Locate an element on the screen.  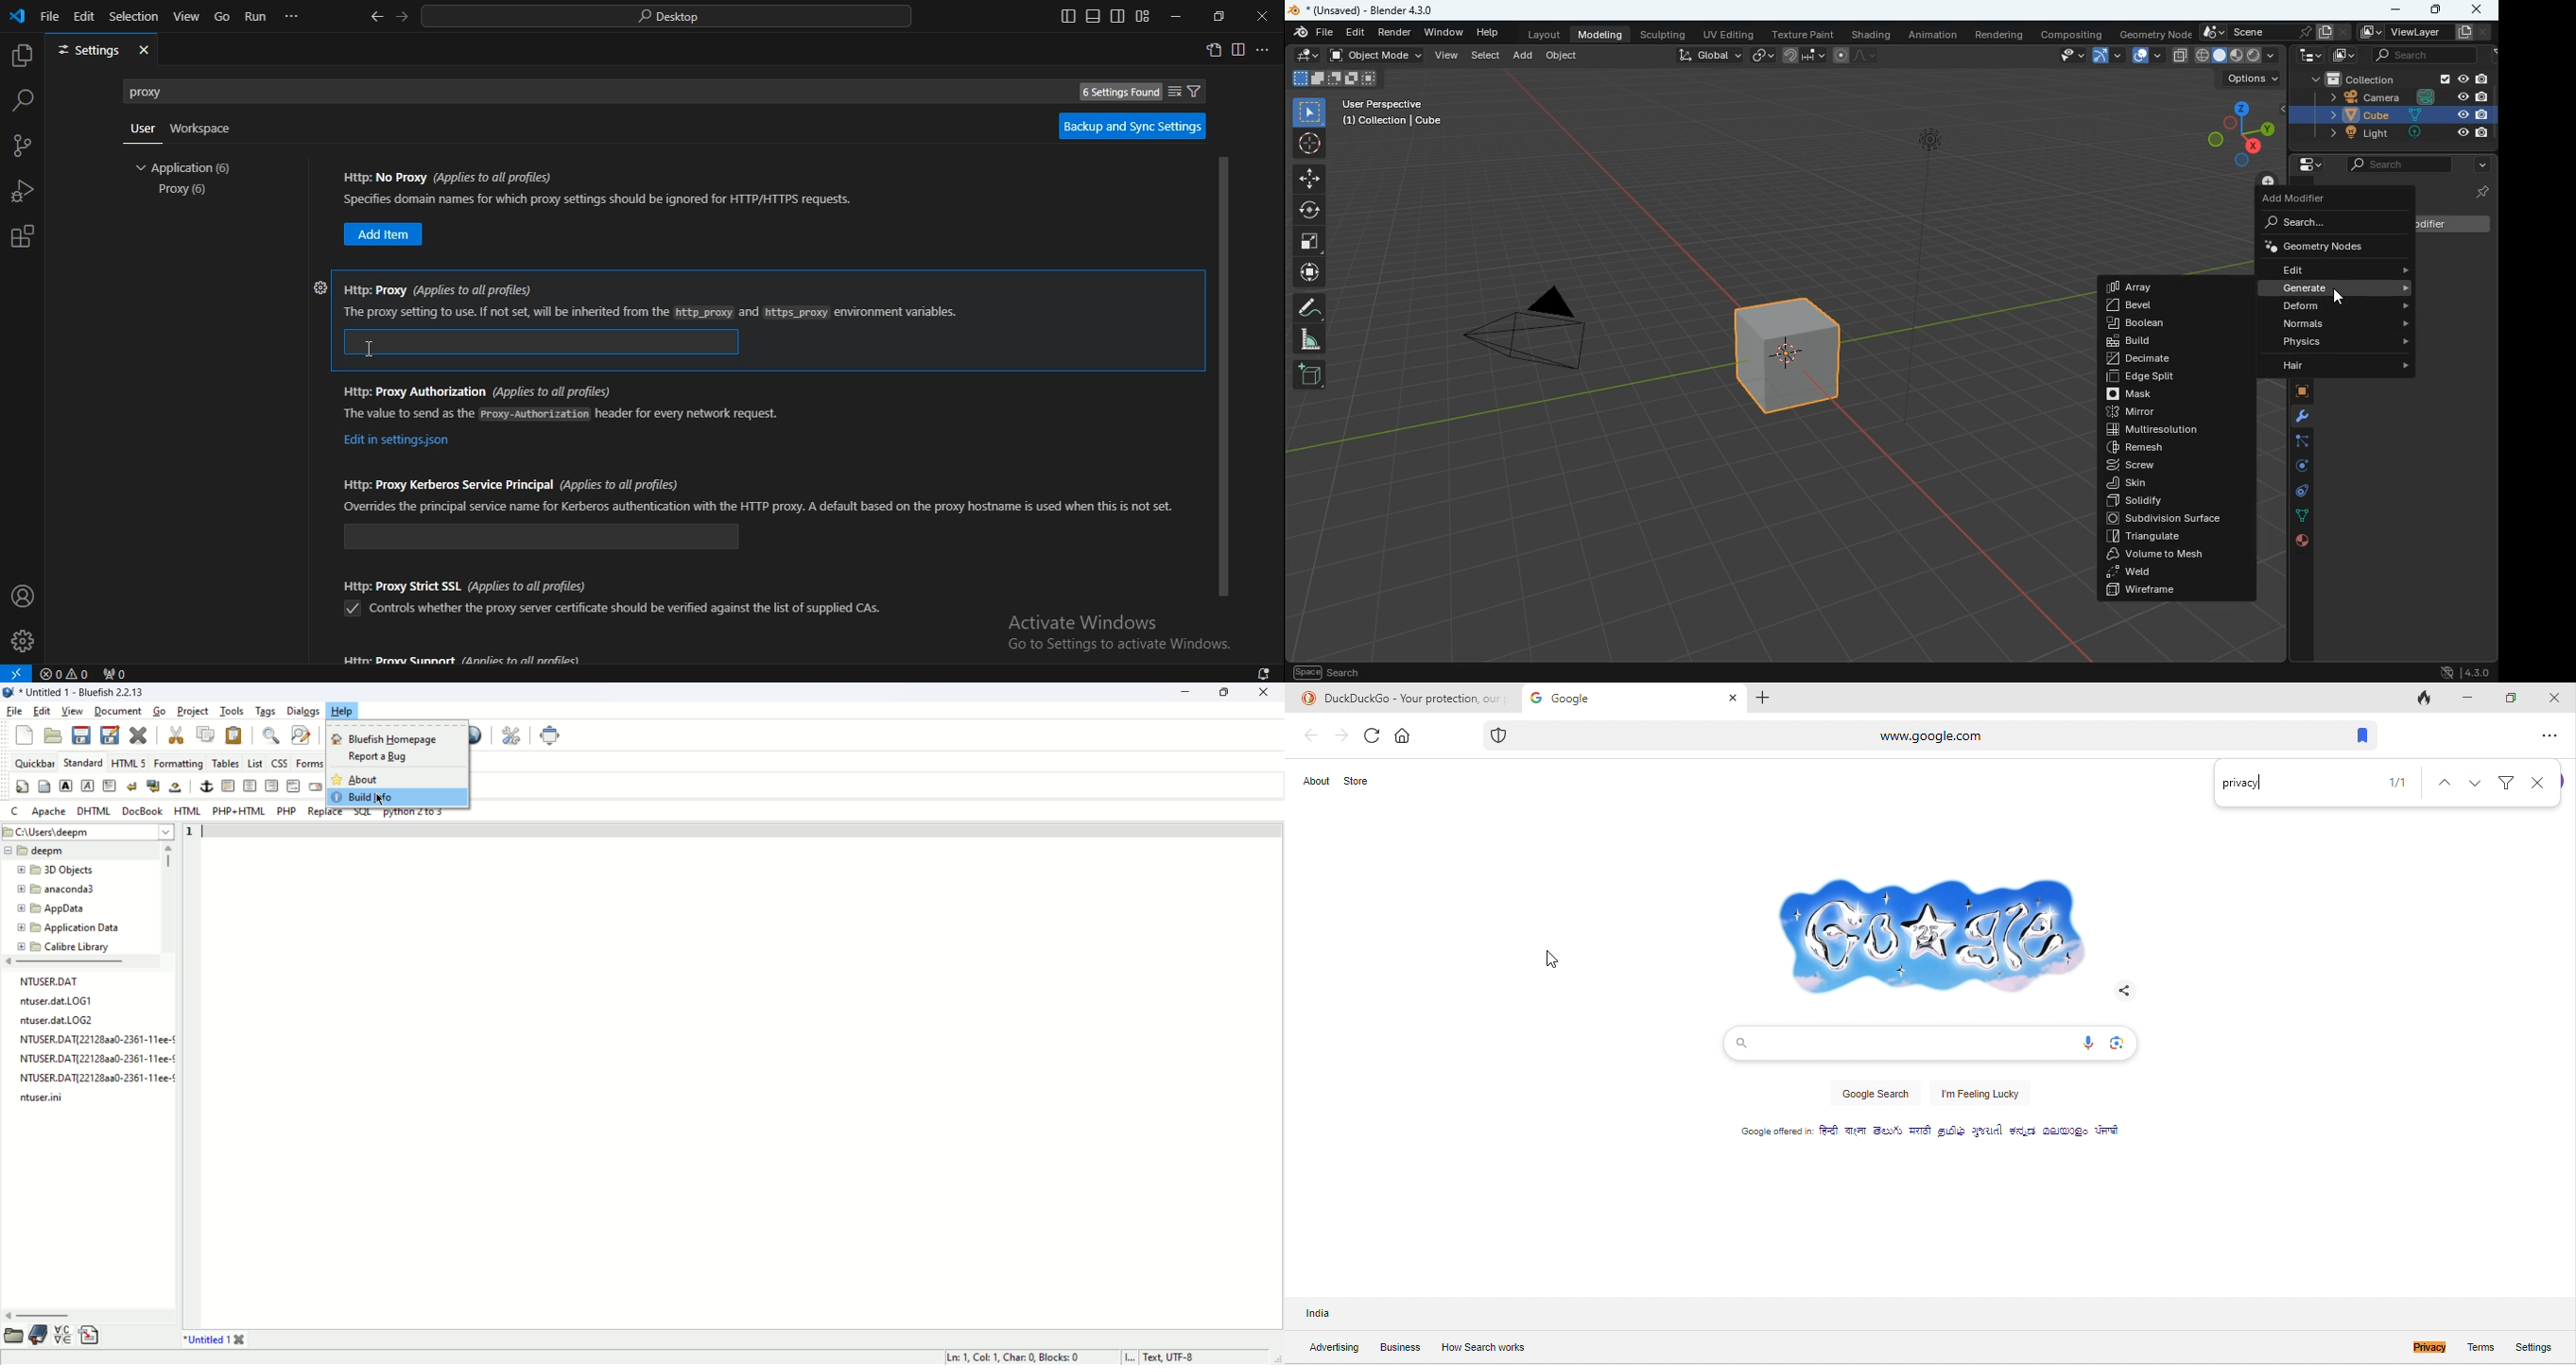
run is located at coordinates (257, 17).